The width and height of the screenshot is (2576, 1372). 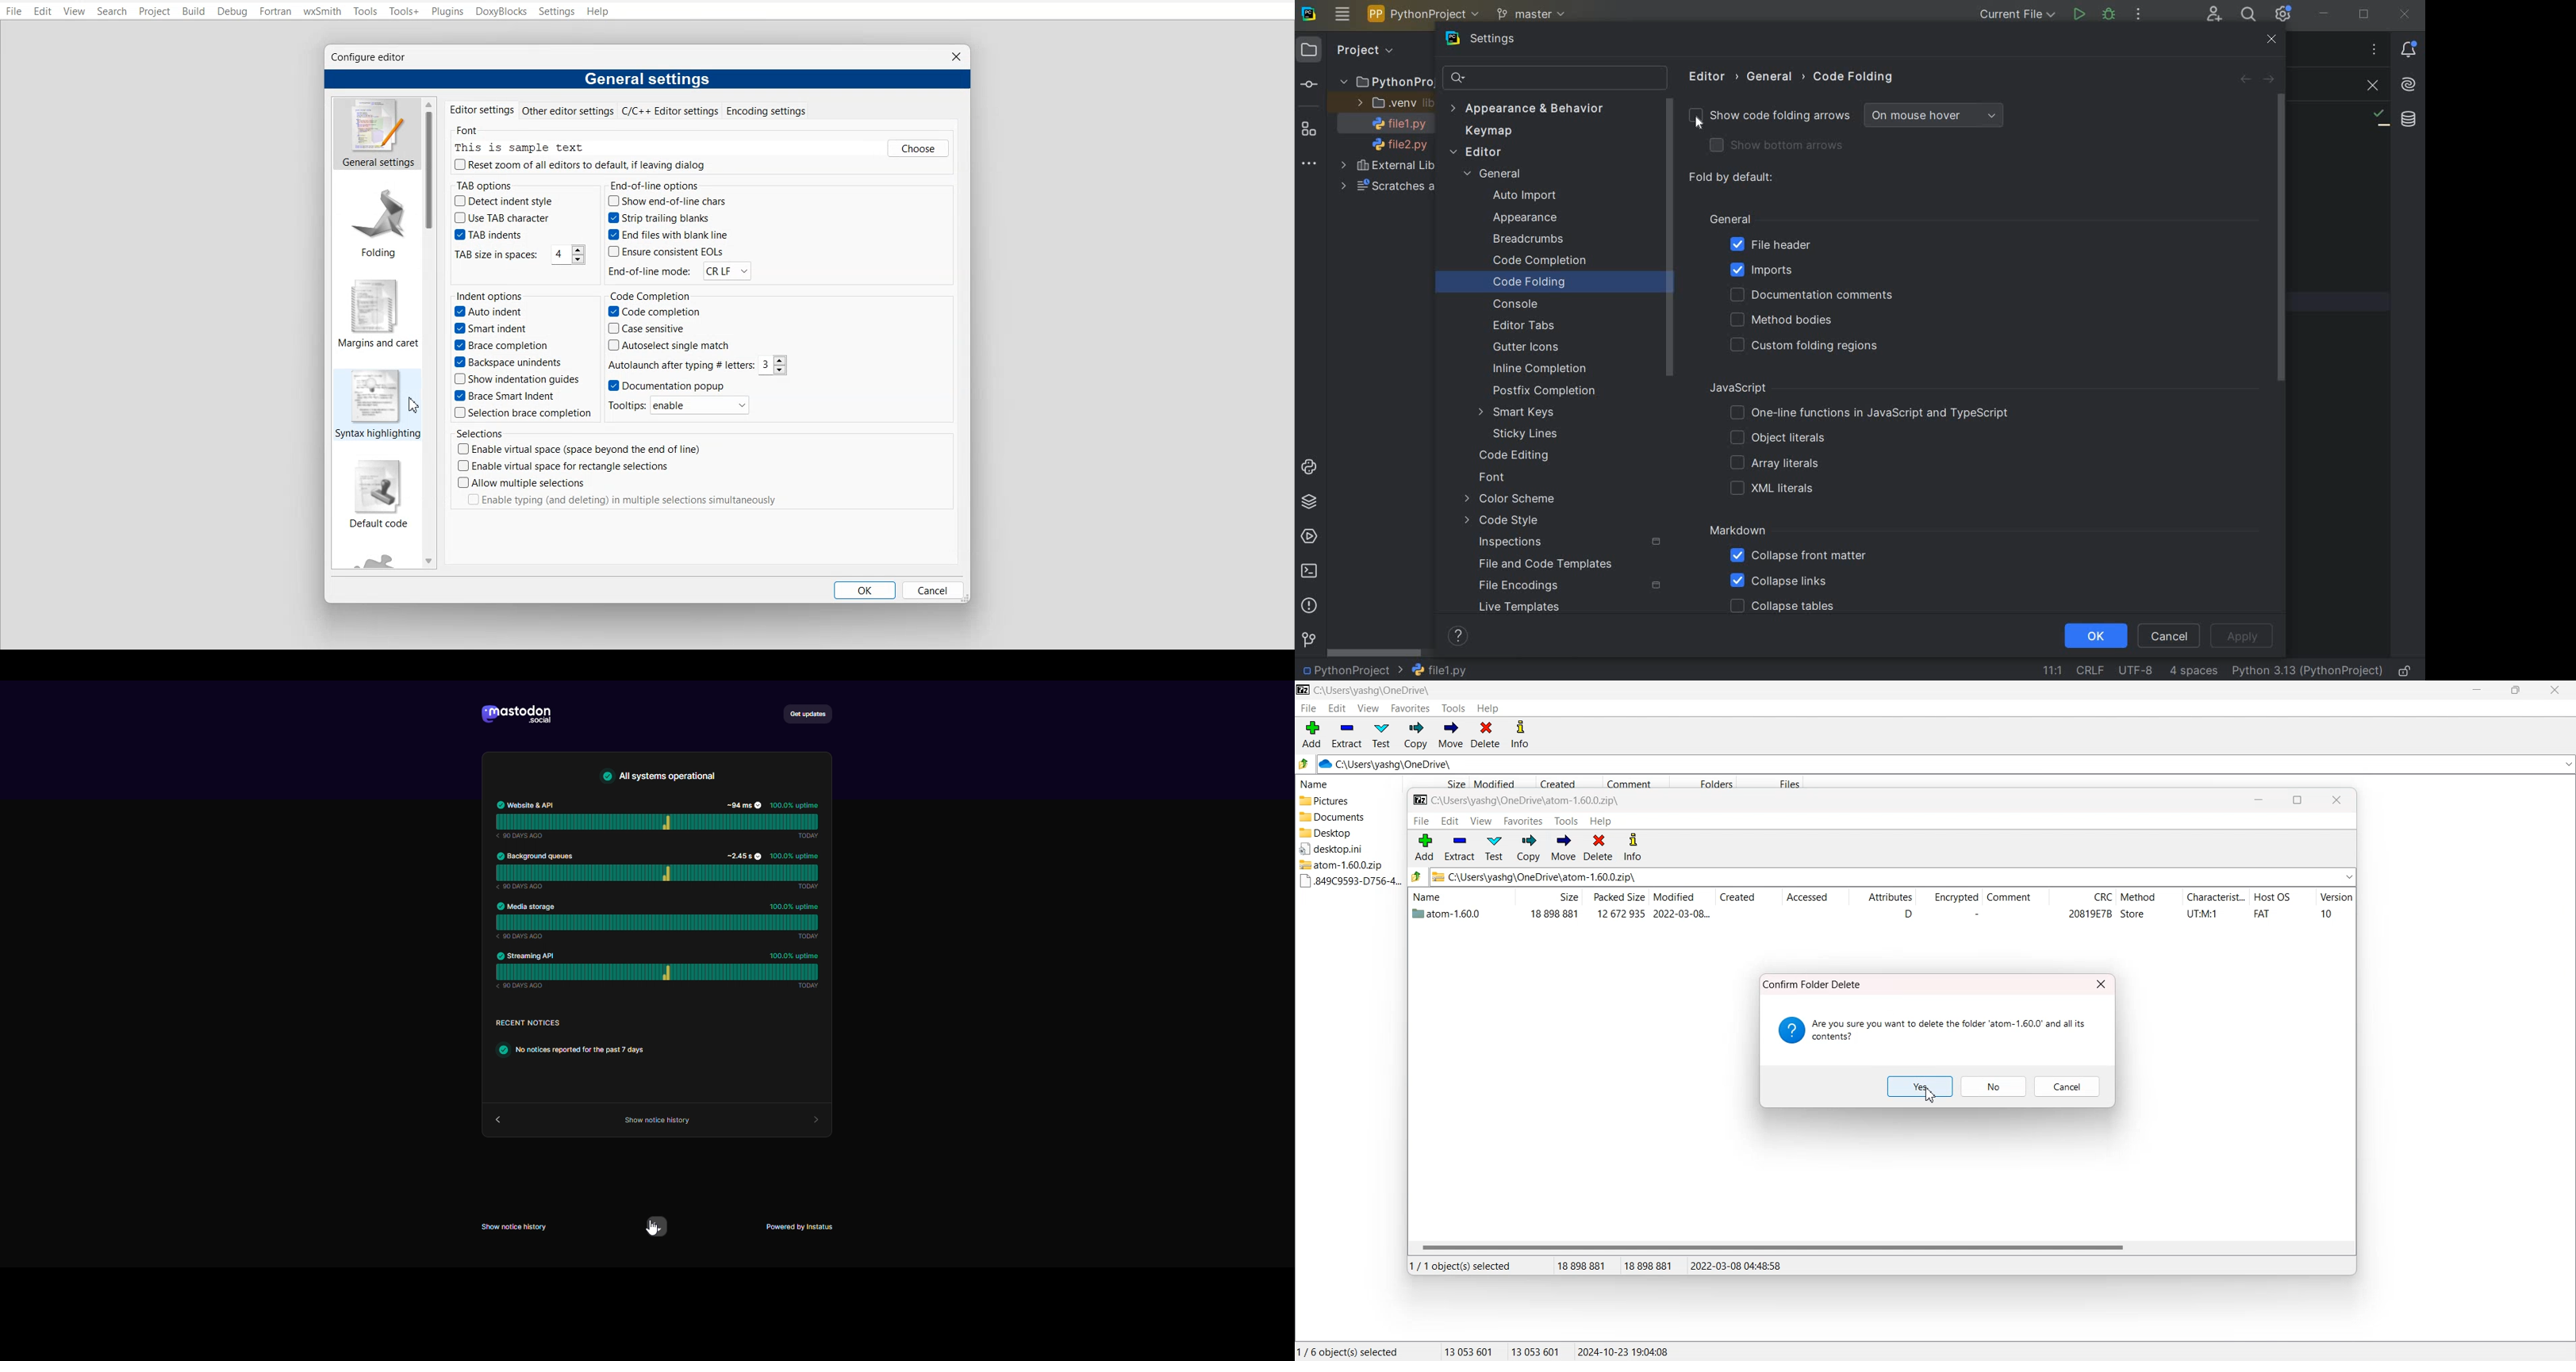 I want to click on Ensure consistent EOLsb, so click(x=665, y=252).